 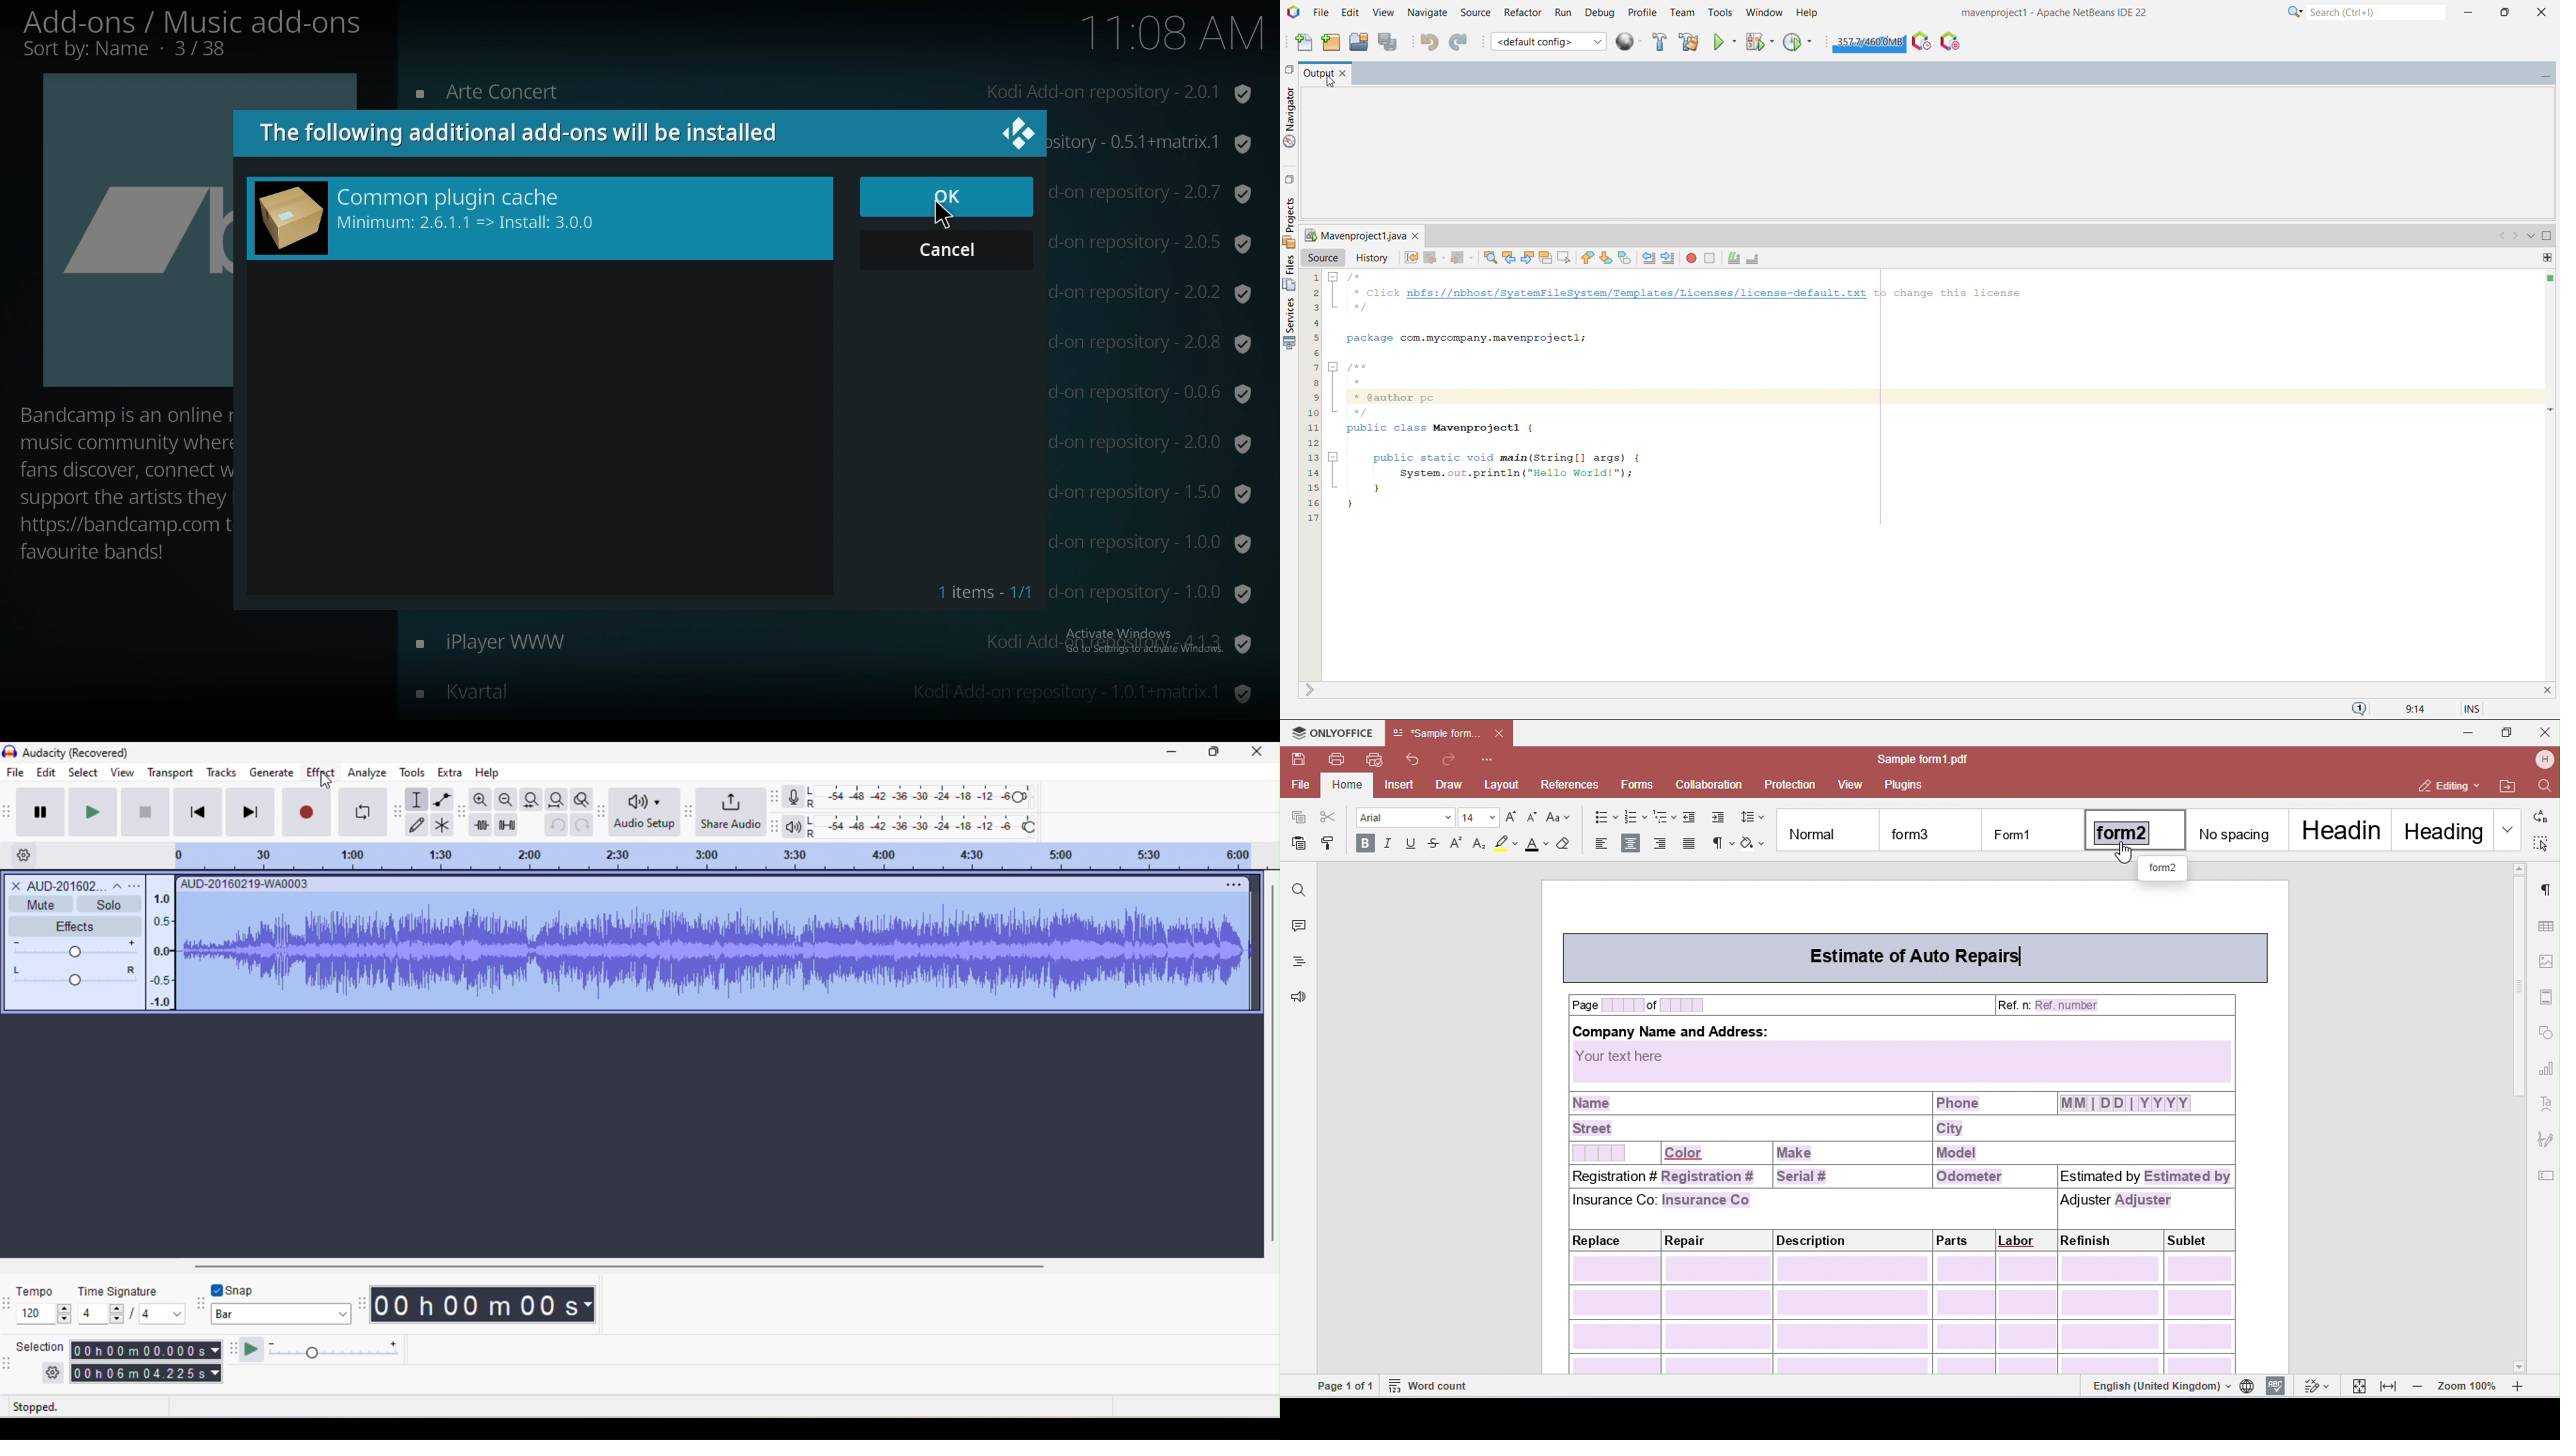 What do you see at coordinates (1564, 257) in the screenshot?
I see `toggle rectangular selection` at bounding box center [1564, 257].